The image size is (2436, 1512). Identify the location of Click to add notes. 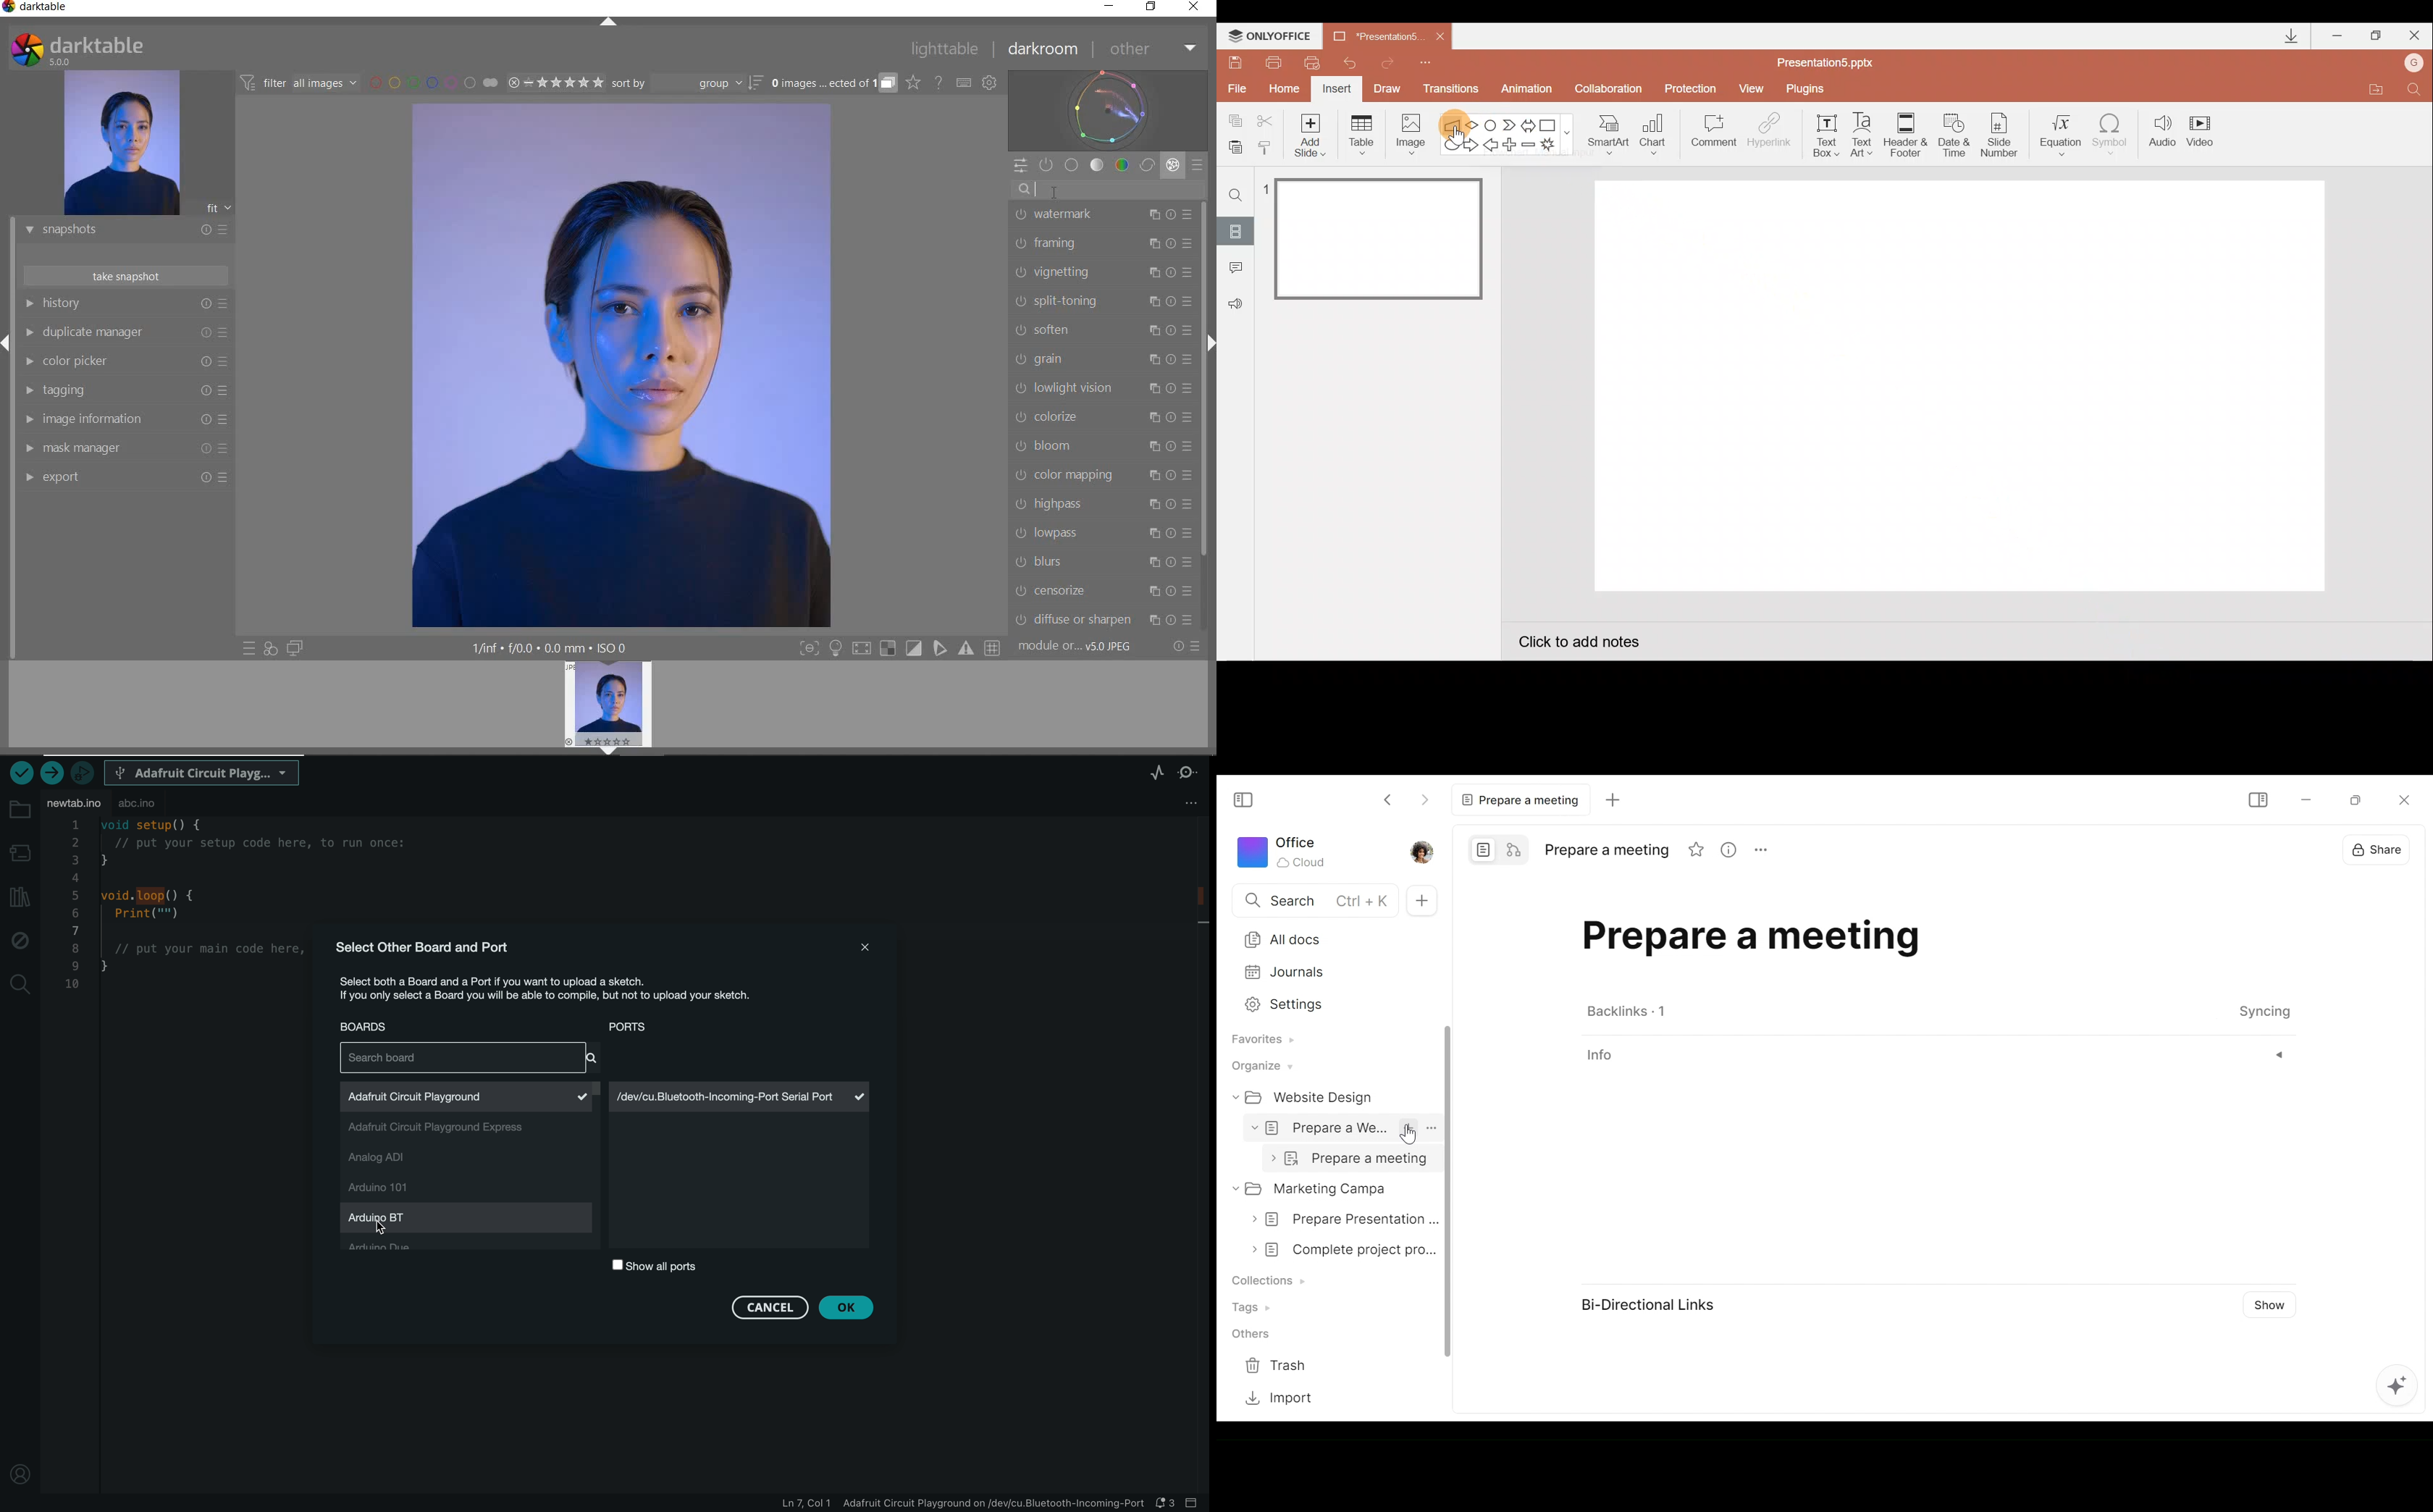
(1578, 644).